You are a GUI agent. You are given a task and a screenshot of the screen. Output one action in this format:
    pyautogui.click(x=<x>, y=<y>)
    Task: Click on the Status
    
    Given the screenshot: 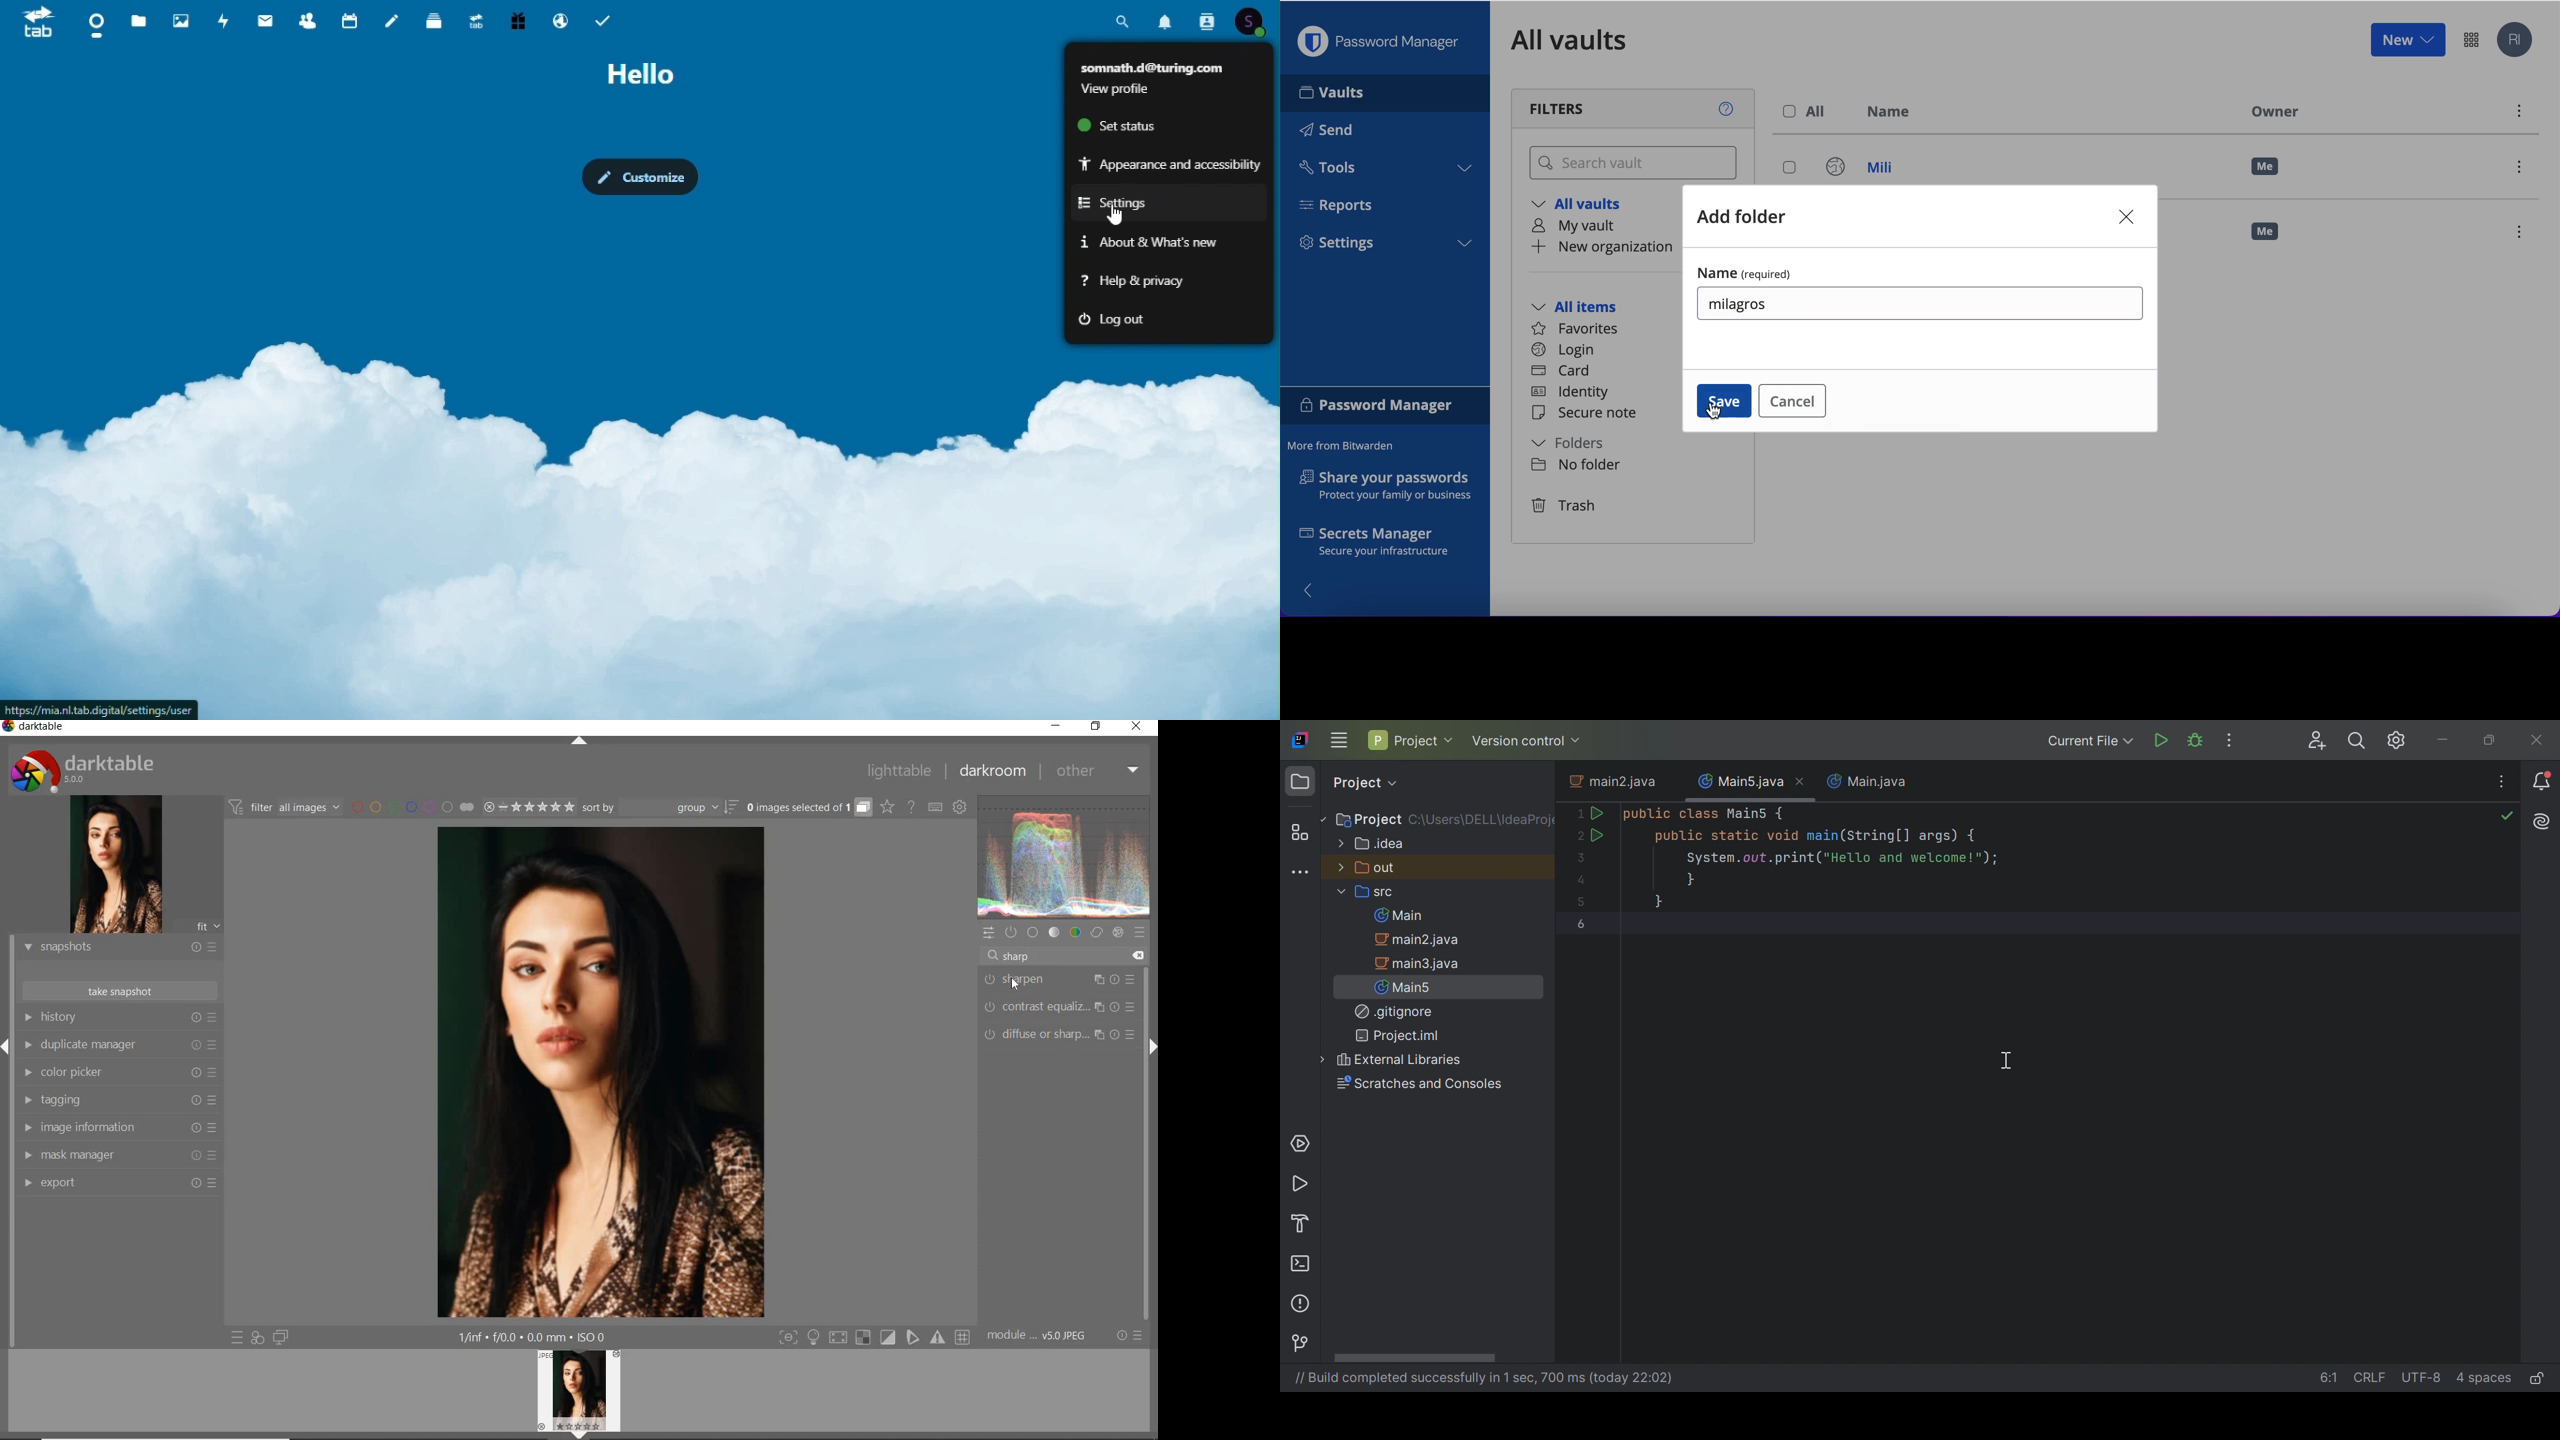 What is the action you would take?
    pyautogui.click(x=1112, y=123)
    